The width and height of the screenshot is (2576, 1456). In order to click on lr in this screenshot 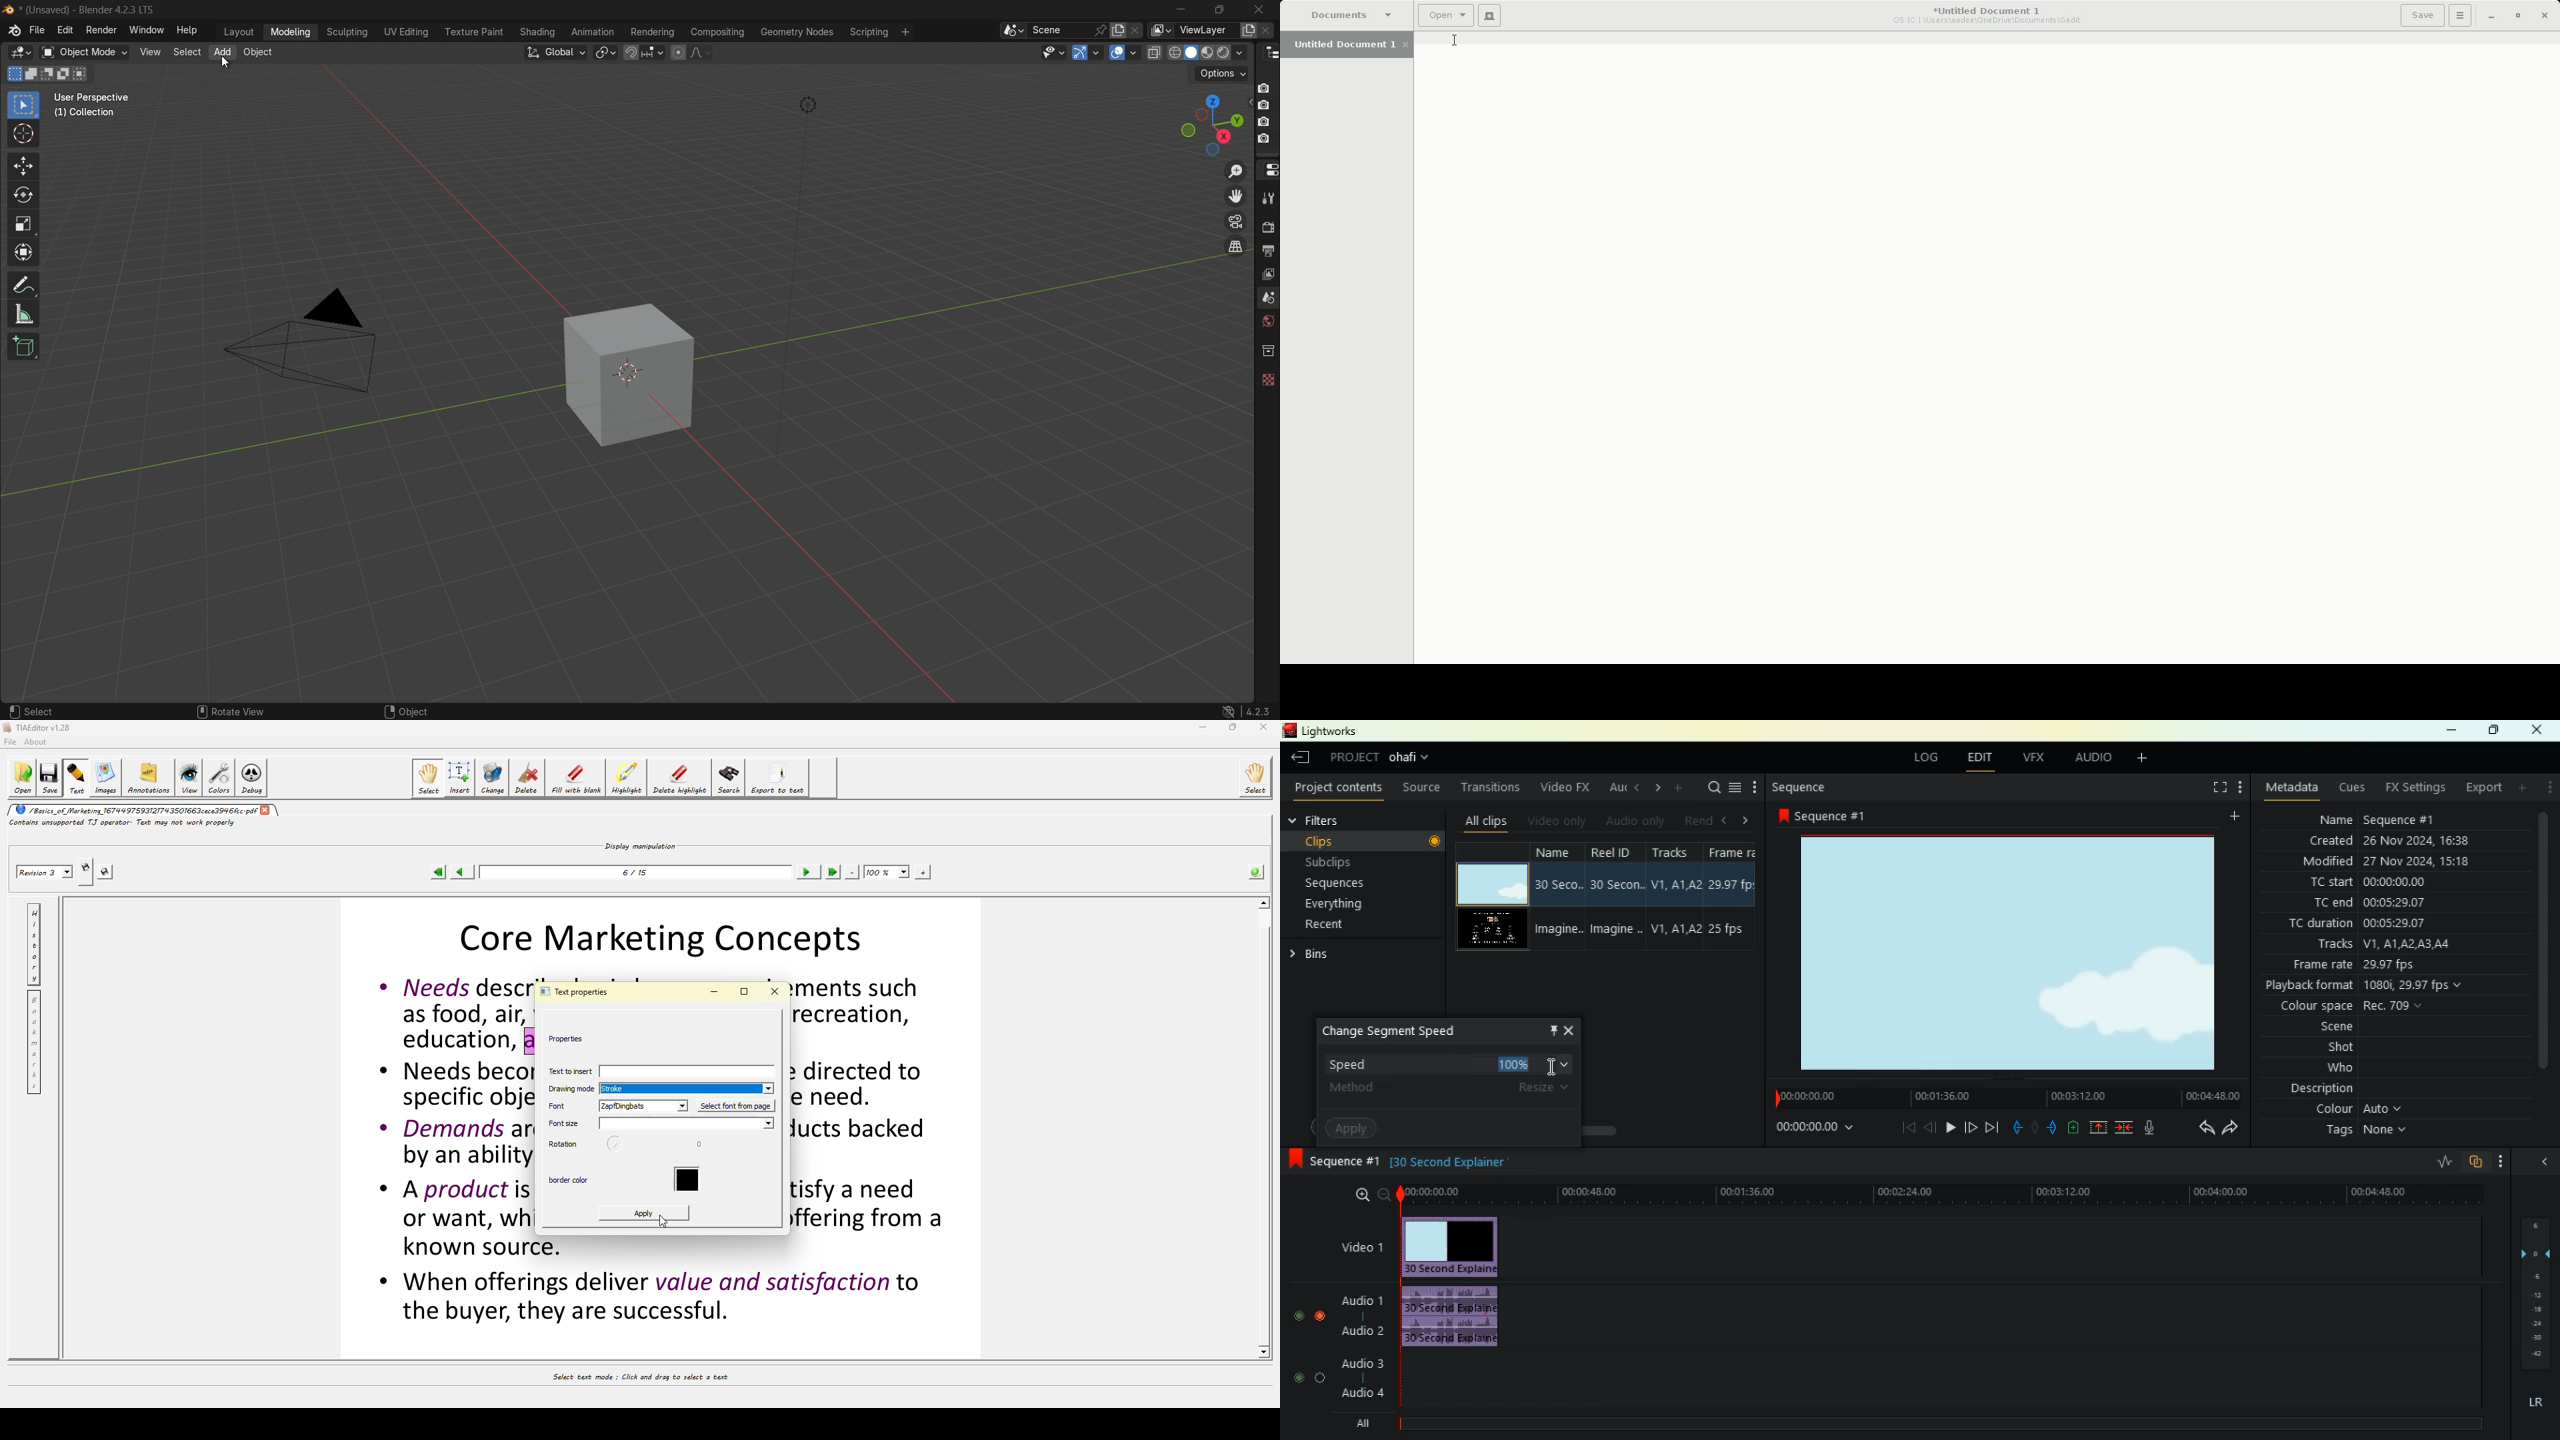, I will do `click(2531, 1403)`.